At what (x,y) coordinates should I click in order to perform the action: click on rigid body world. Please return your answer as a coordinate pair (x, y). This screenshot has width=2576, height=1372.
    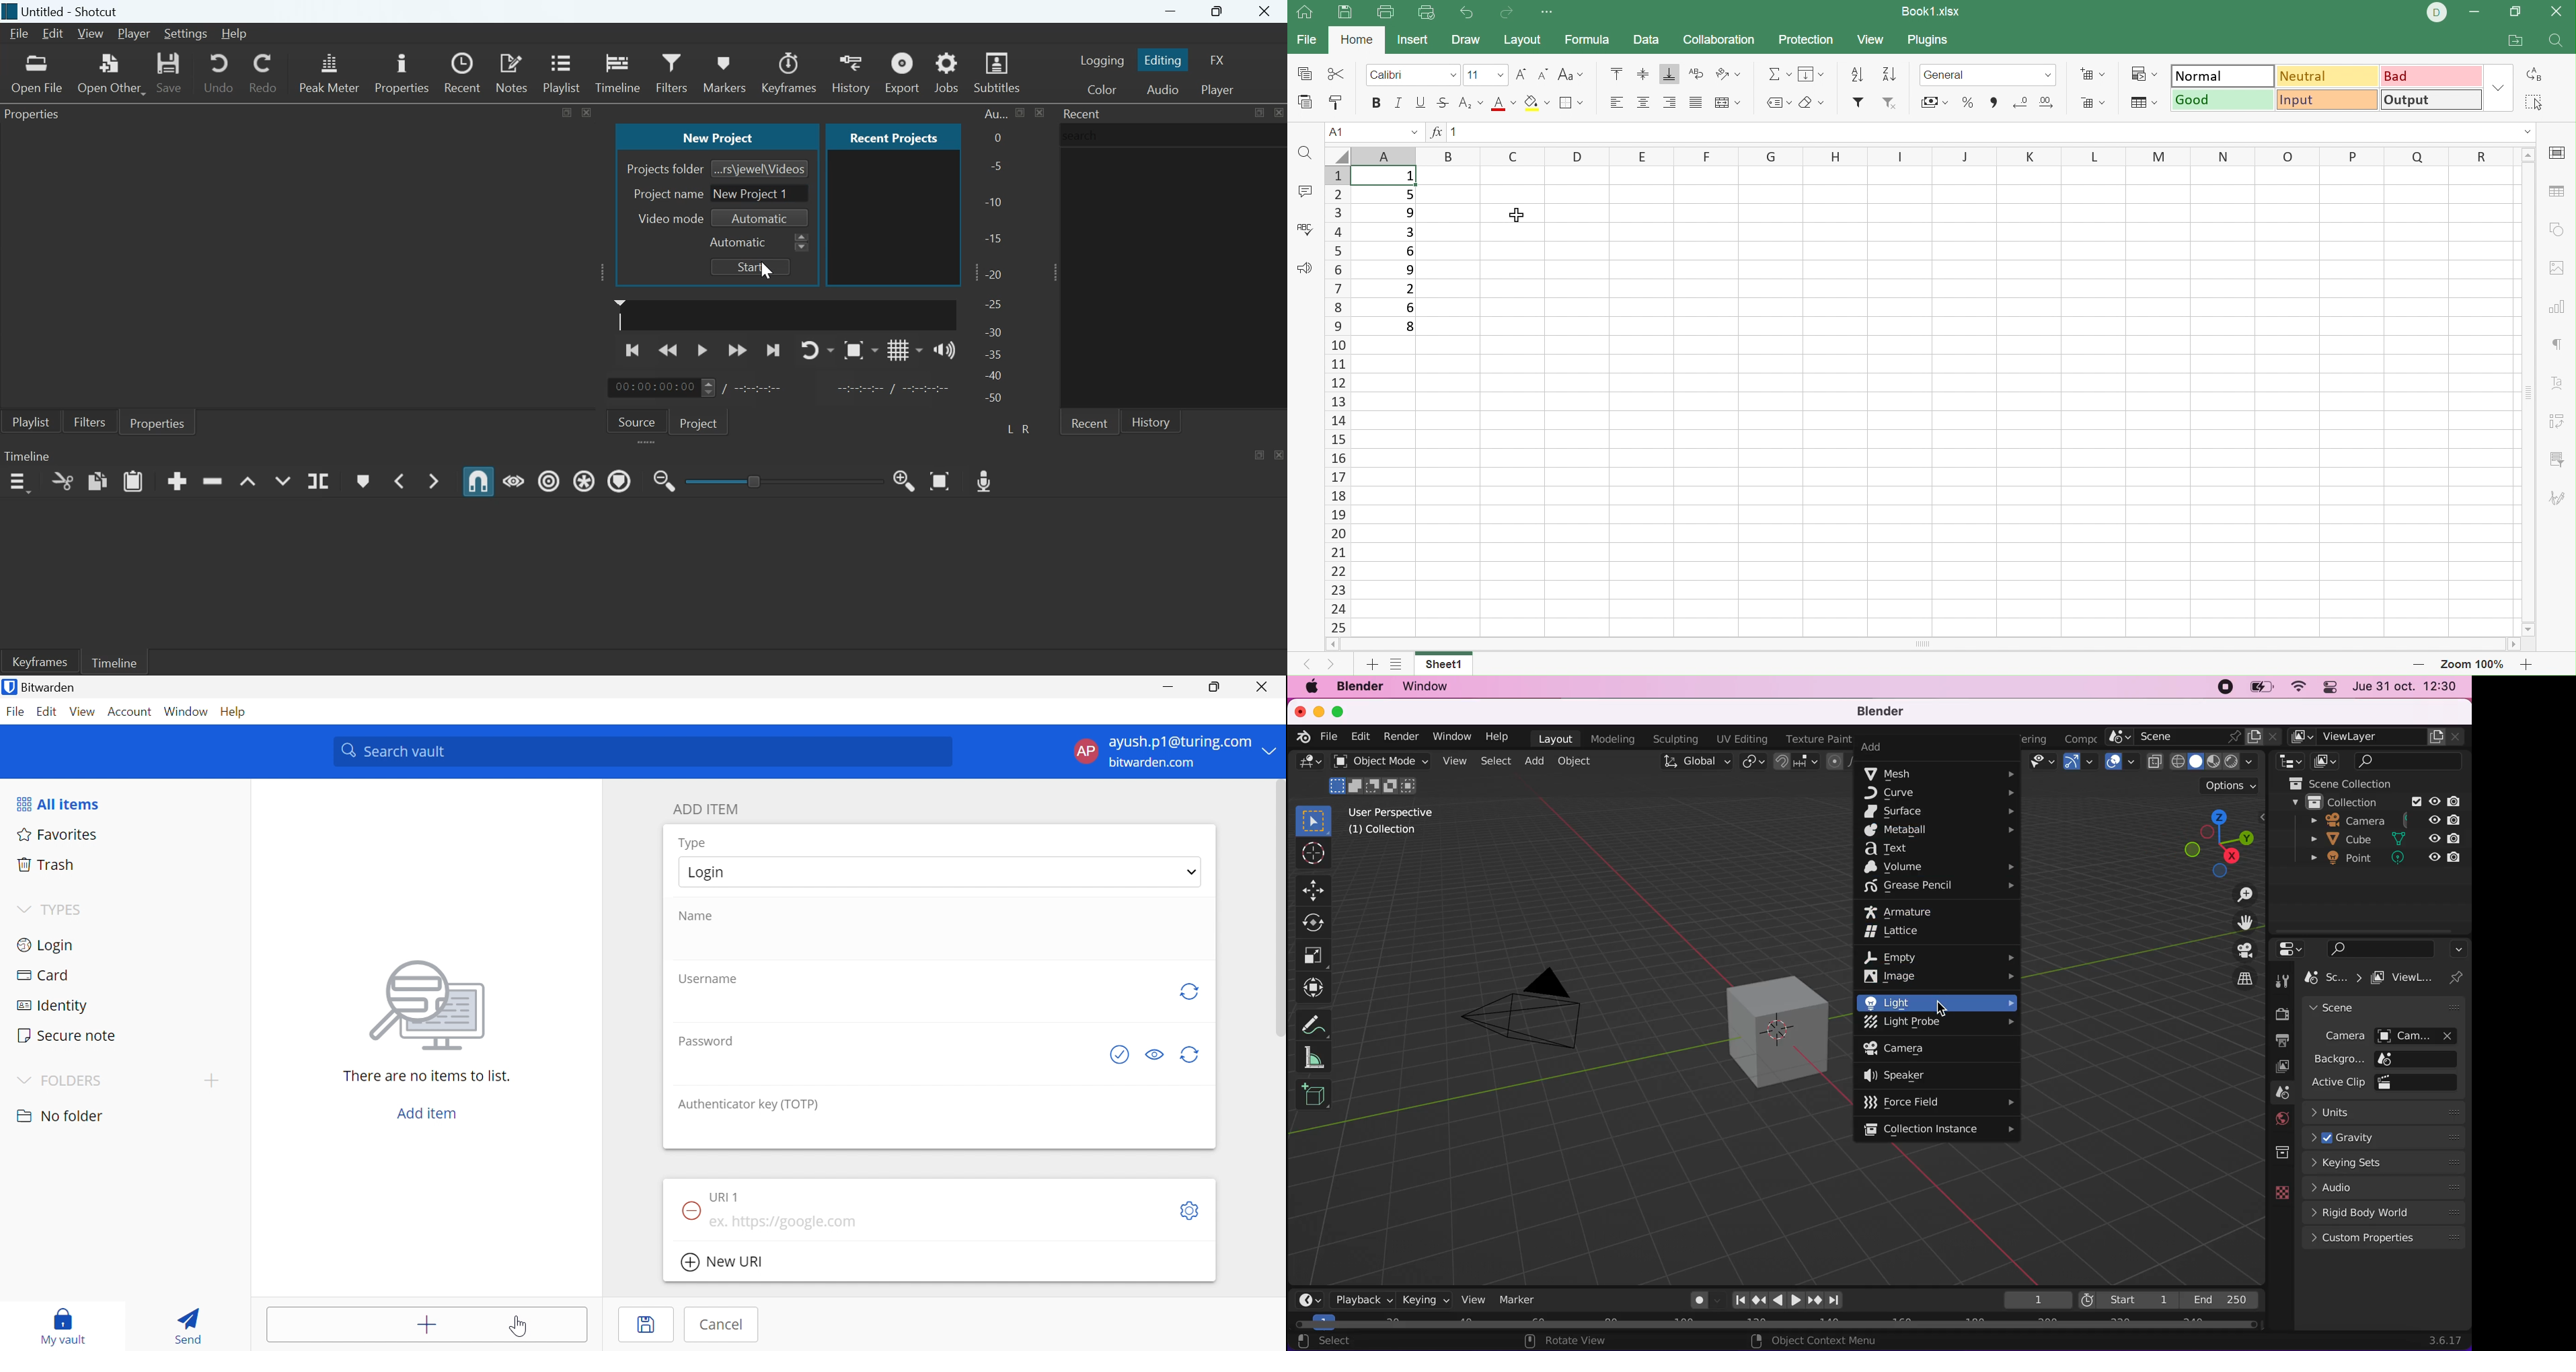
    Looking at the image, I should click on (2381, 1213).